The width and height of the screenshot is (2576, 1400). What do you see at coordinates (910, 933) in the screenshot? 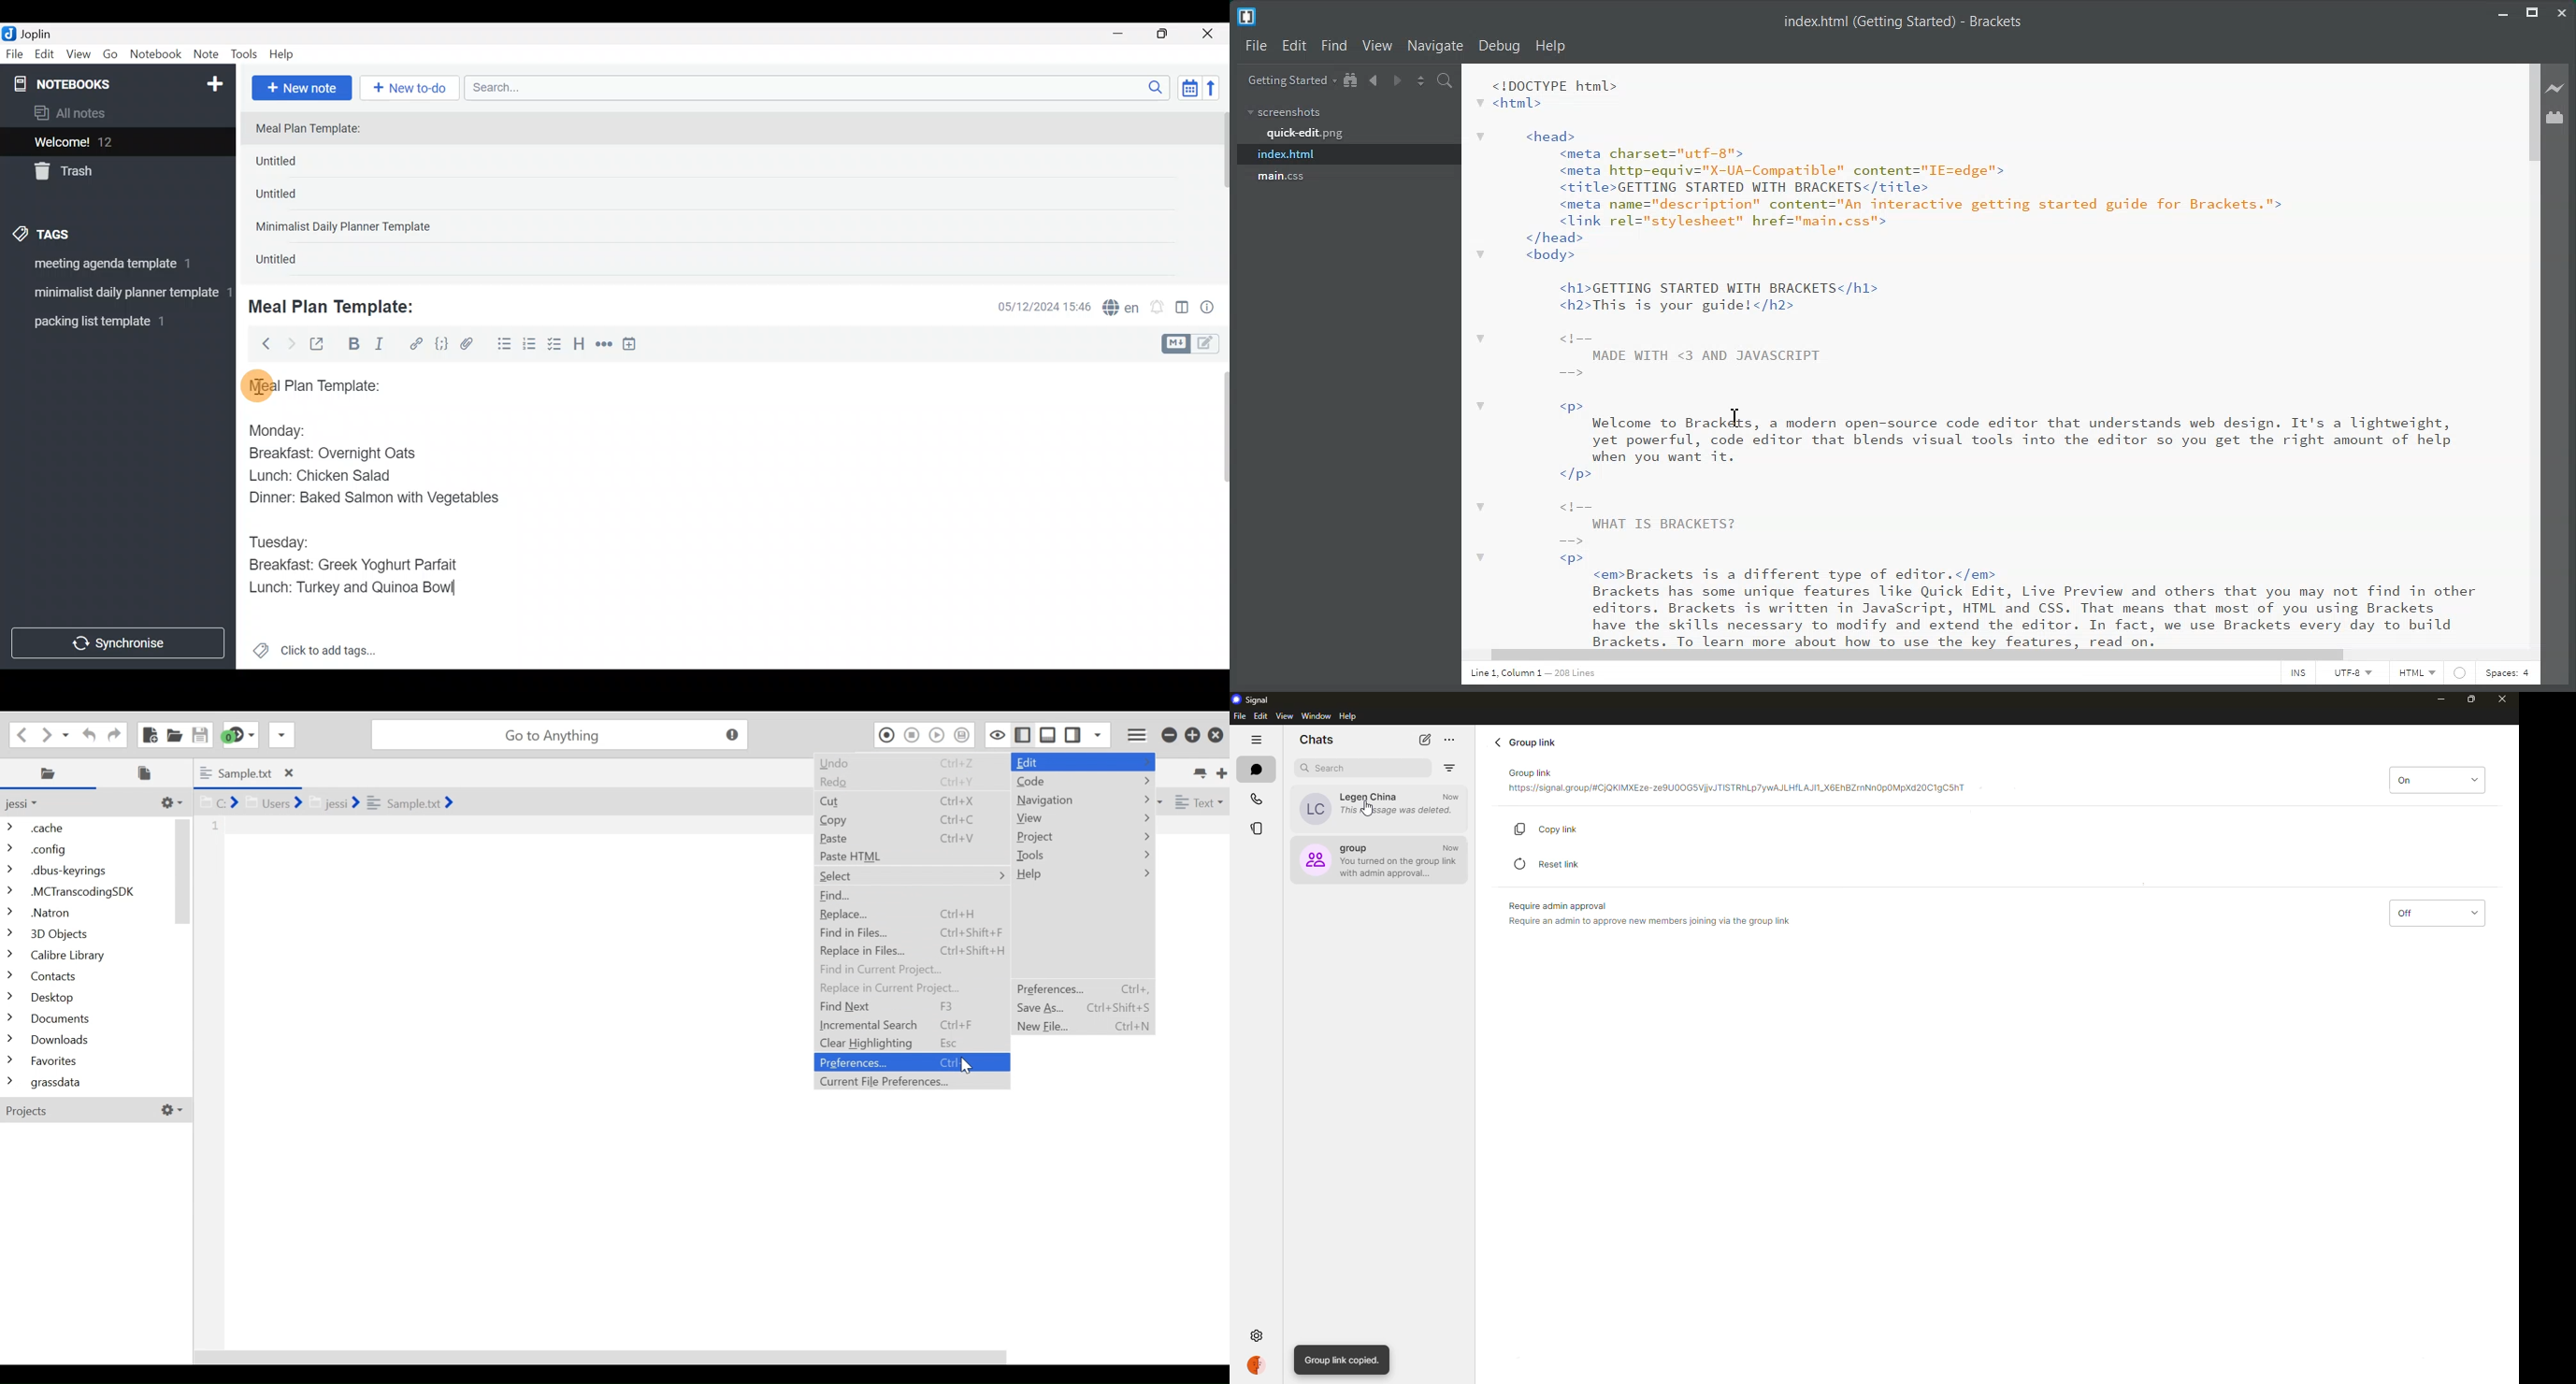
I see `Find in Files` at bounding box center [910, 933].